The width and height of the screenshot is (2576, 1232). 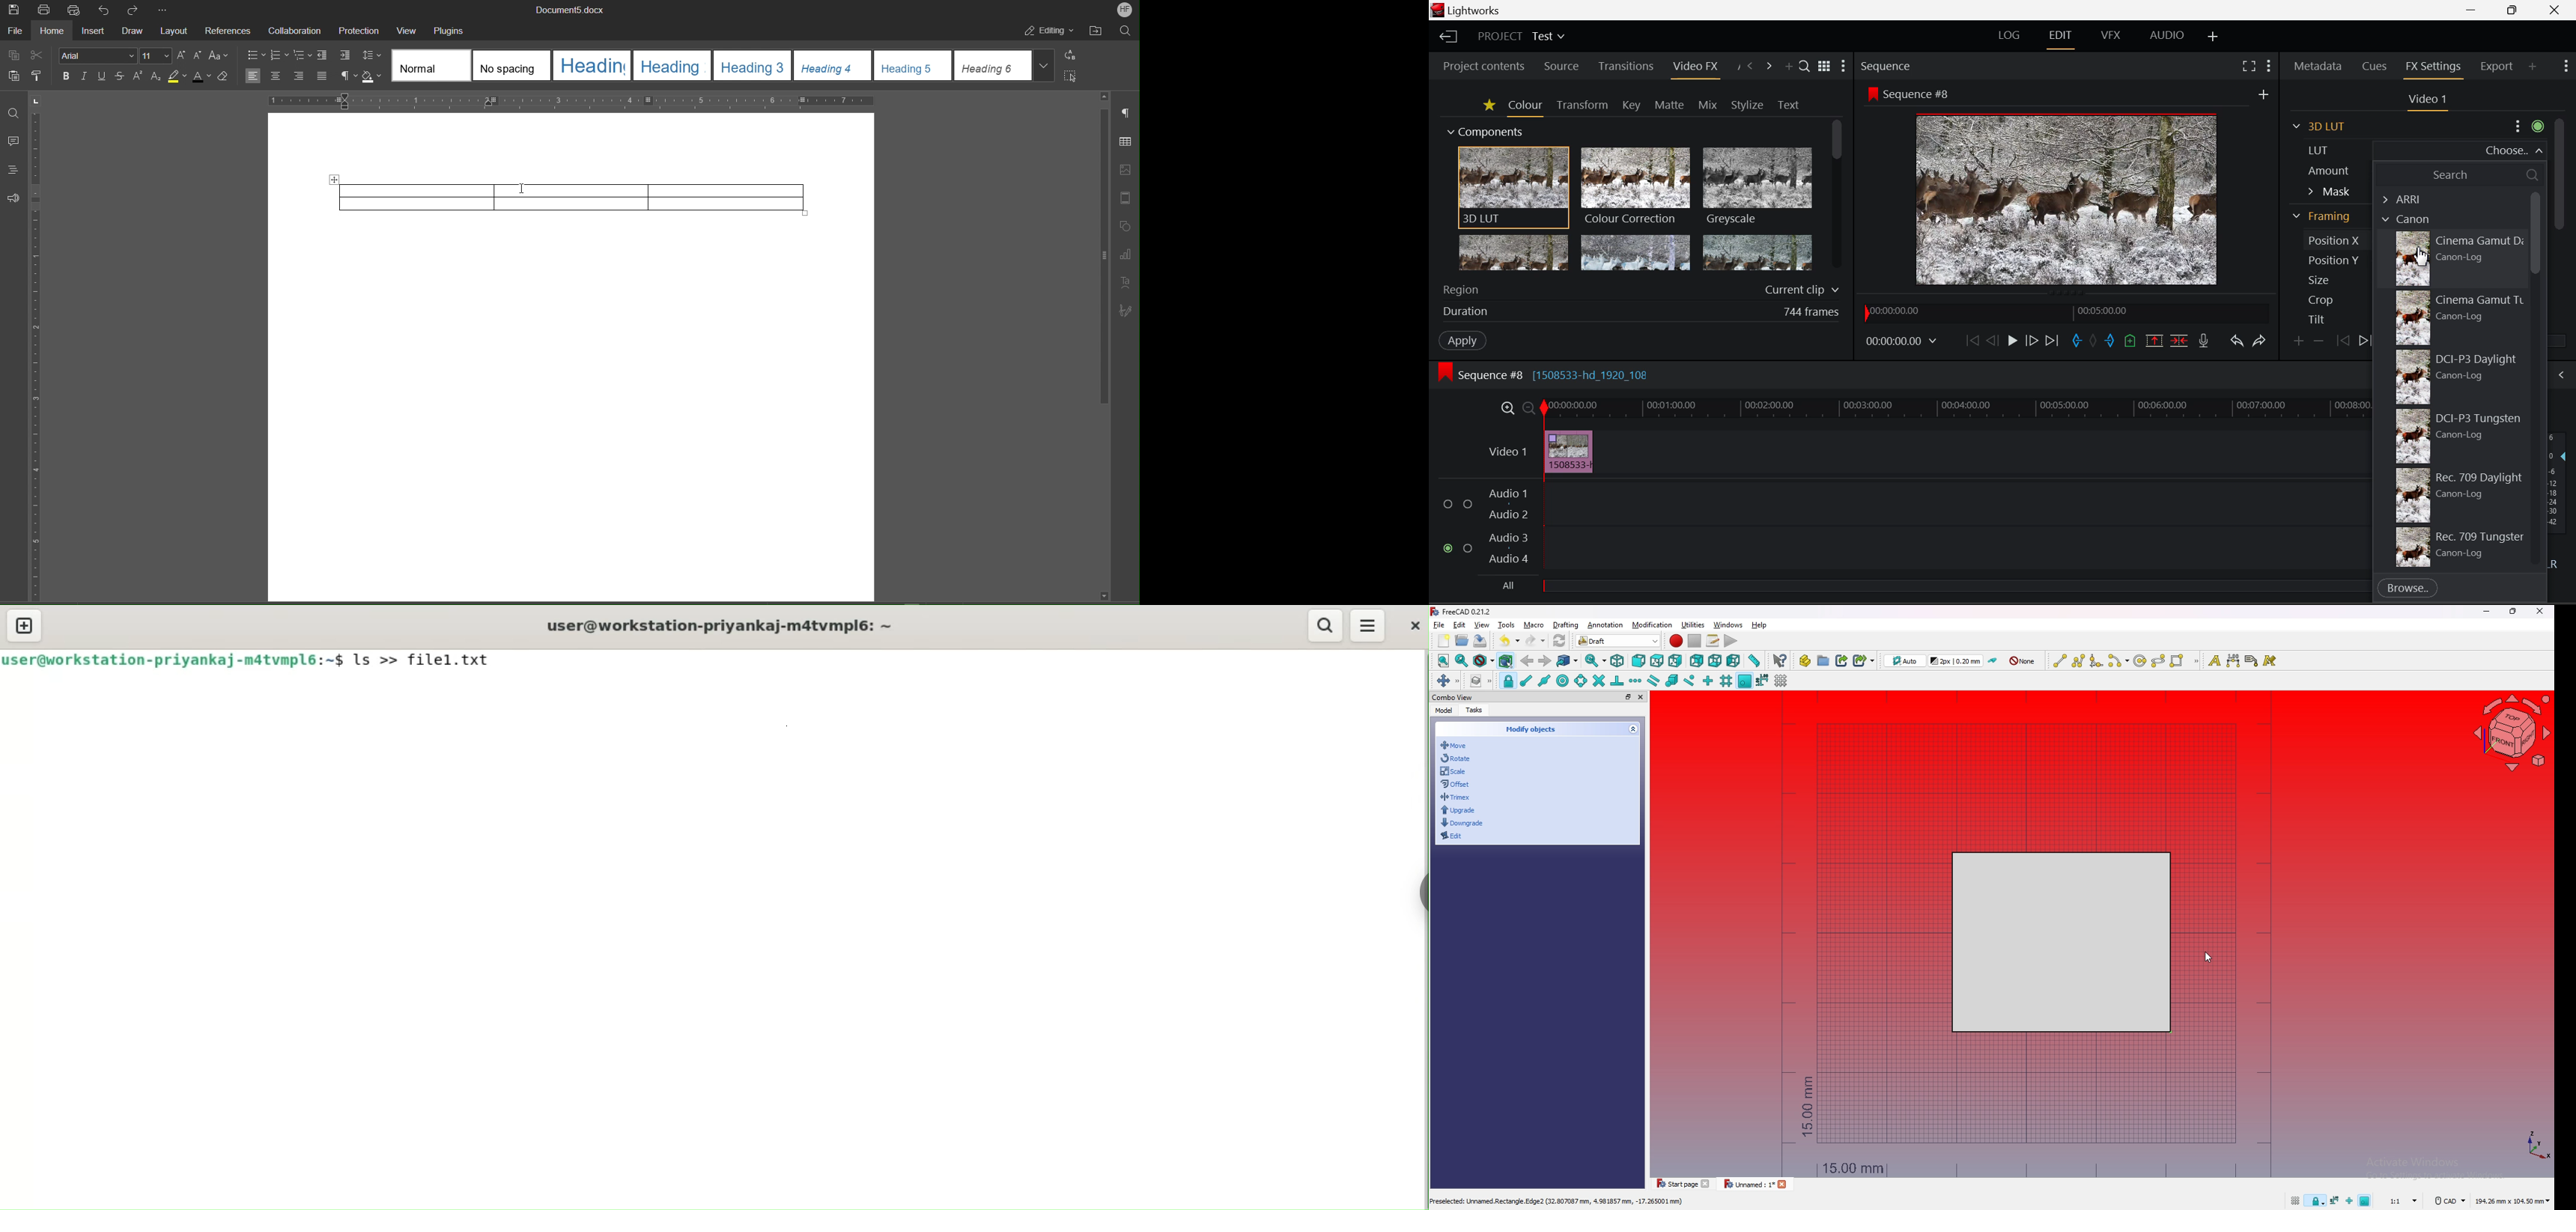 What do you see at coordinates (44, 10) in the screenshot?
I see `Print` at bounding box center [44, 10].